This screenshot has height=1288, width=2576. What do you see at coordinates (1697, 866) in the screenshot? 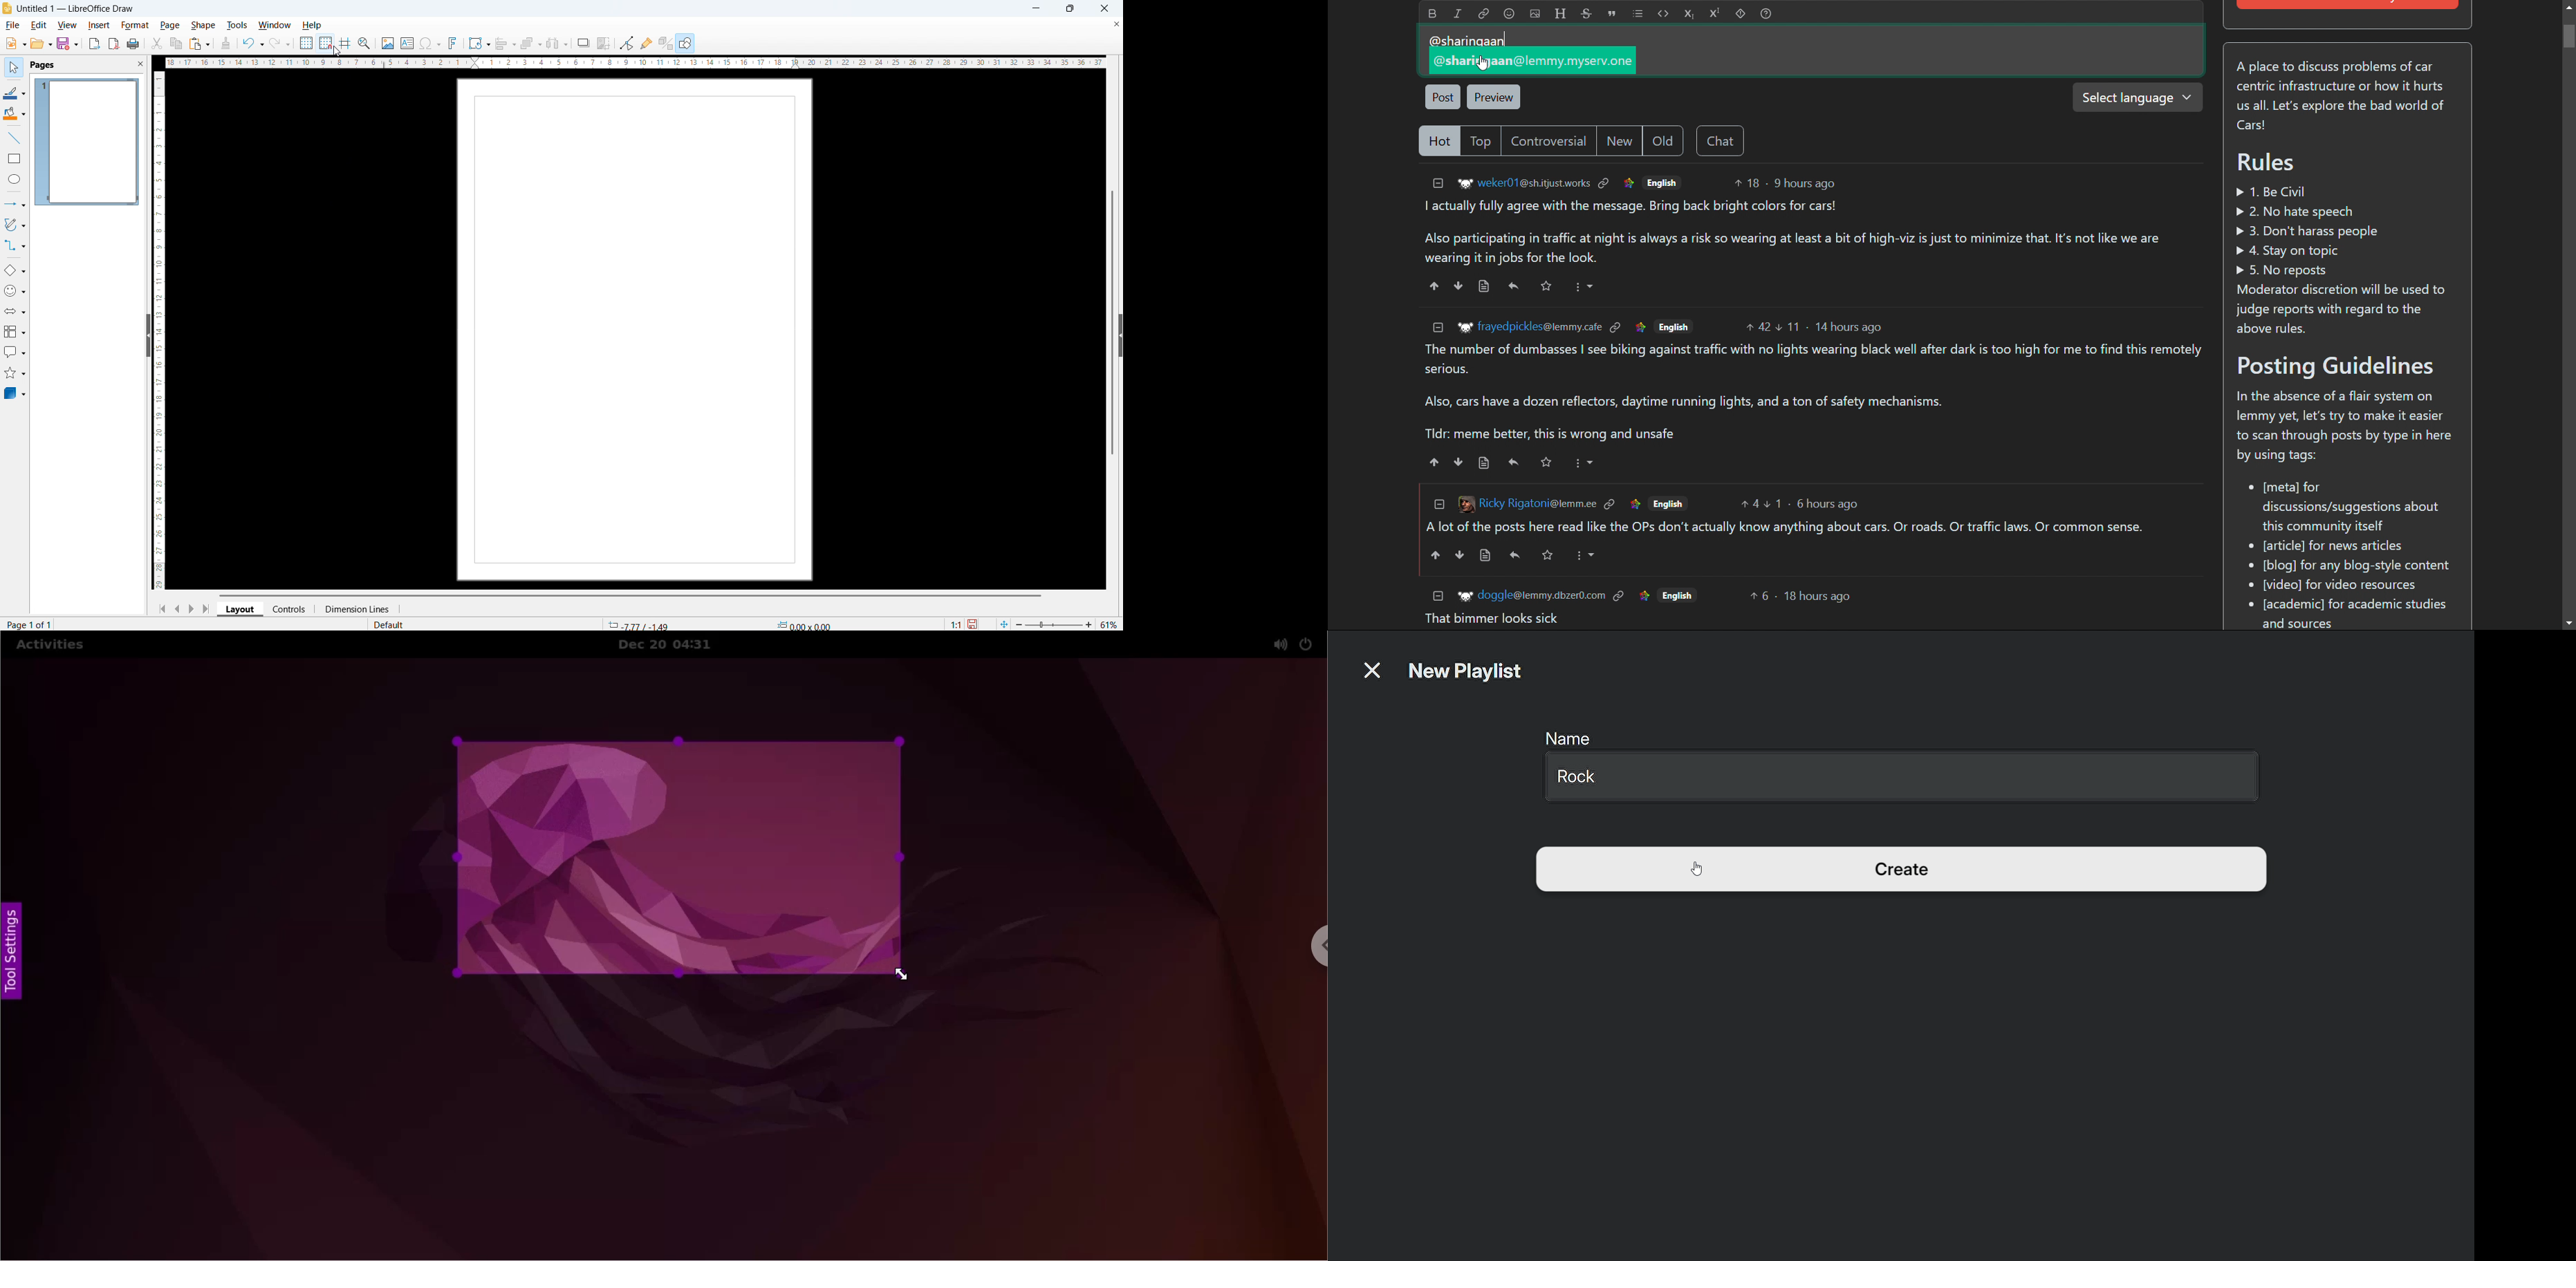
I see `Cursor` at bounding box center [1697, 866].